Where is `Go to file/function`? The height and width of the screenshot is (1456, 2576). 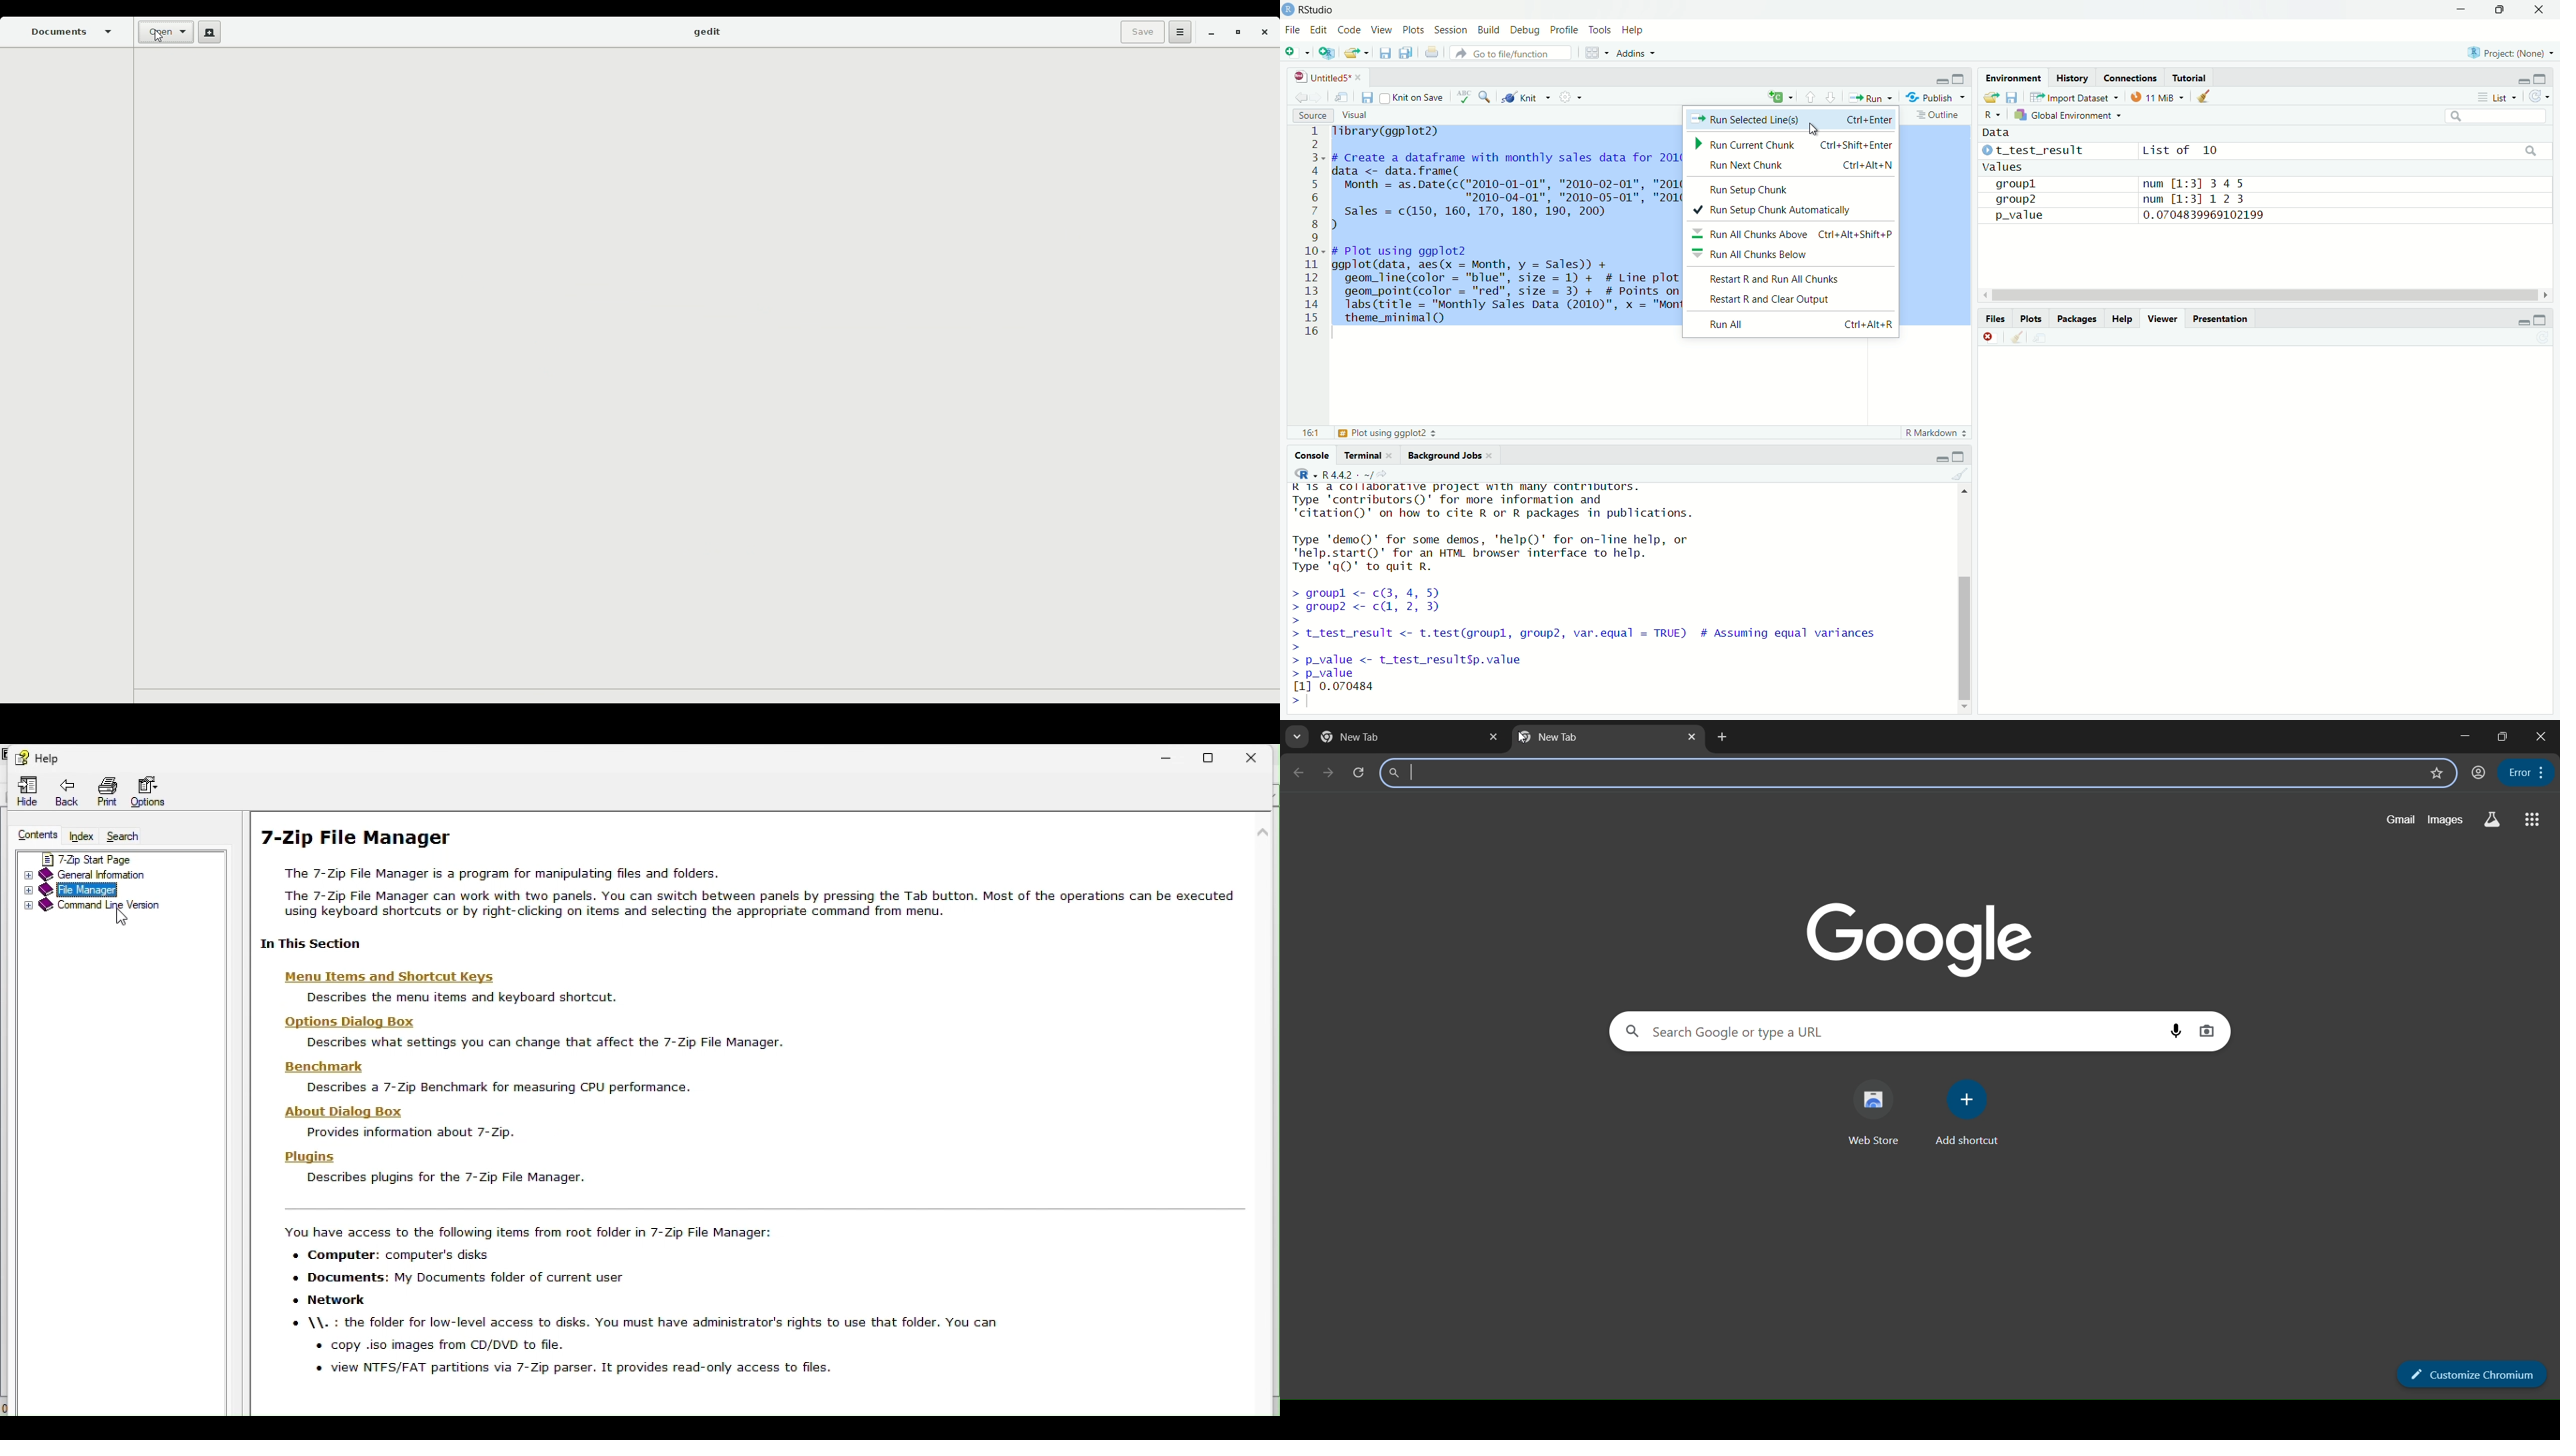 Go to file/function is located at coordinates (1515, 52).